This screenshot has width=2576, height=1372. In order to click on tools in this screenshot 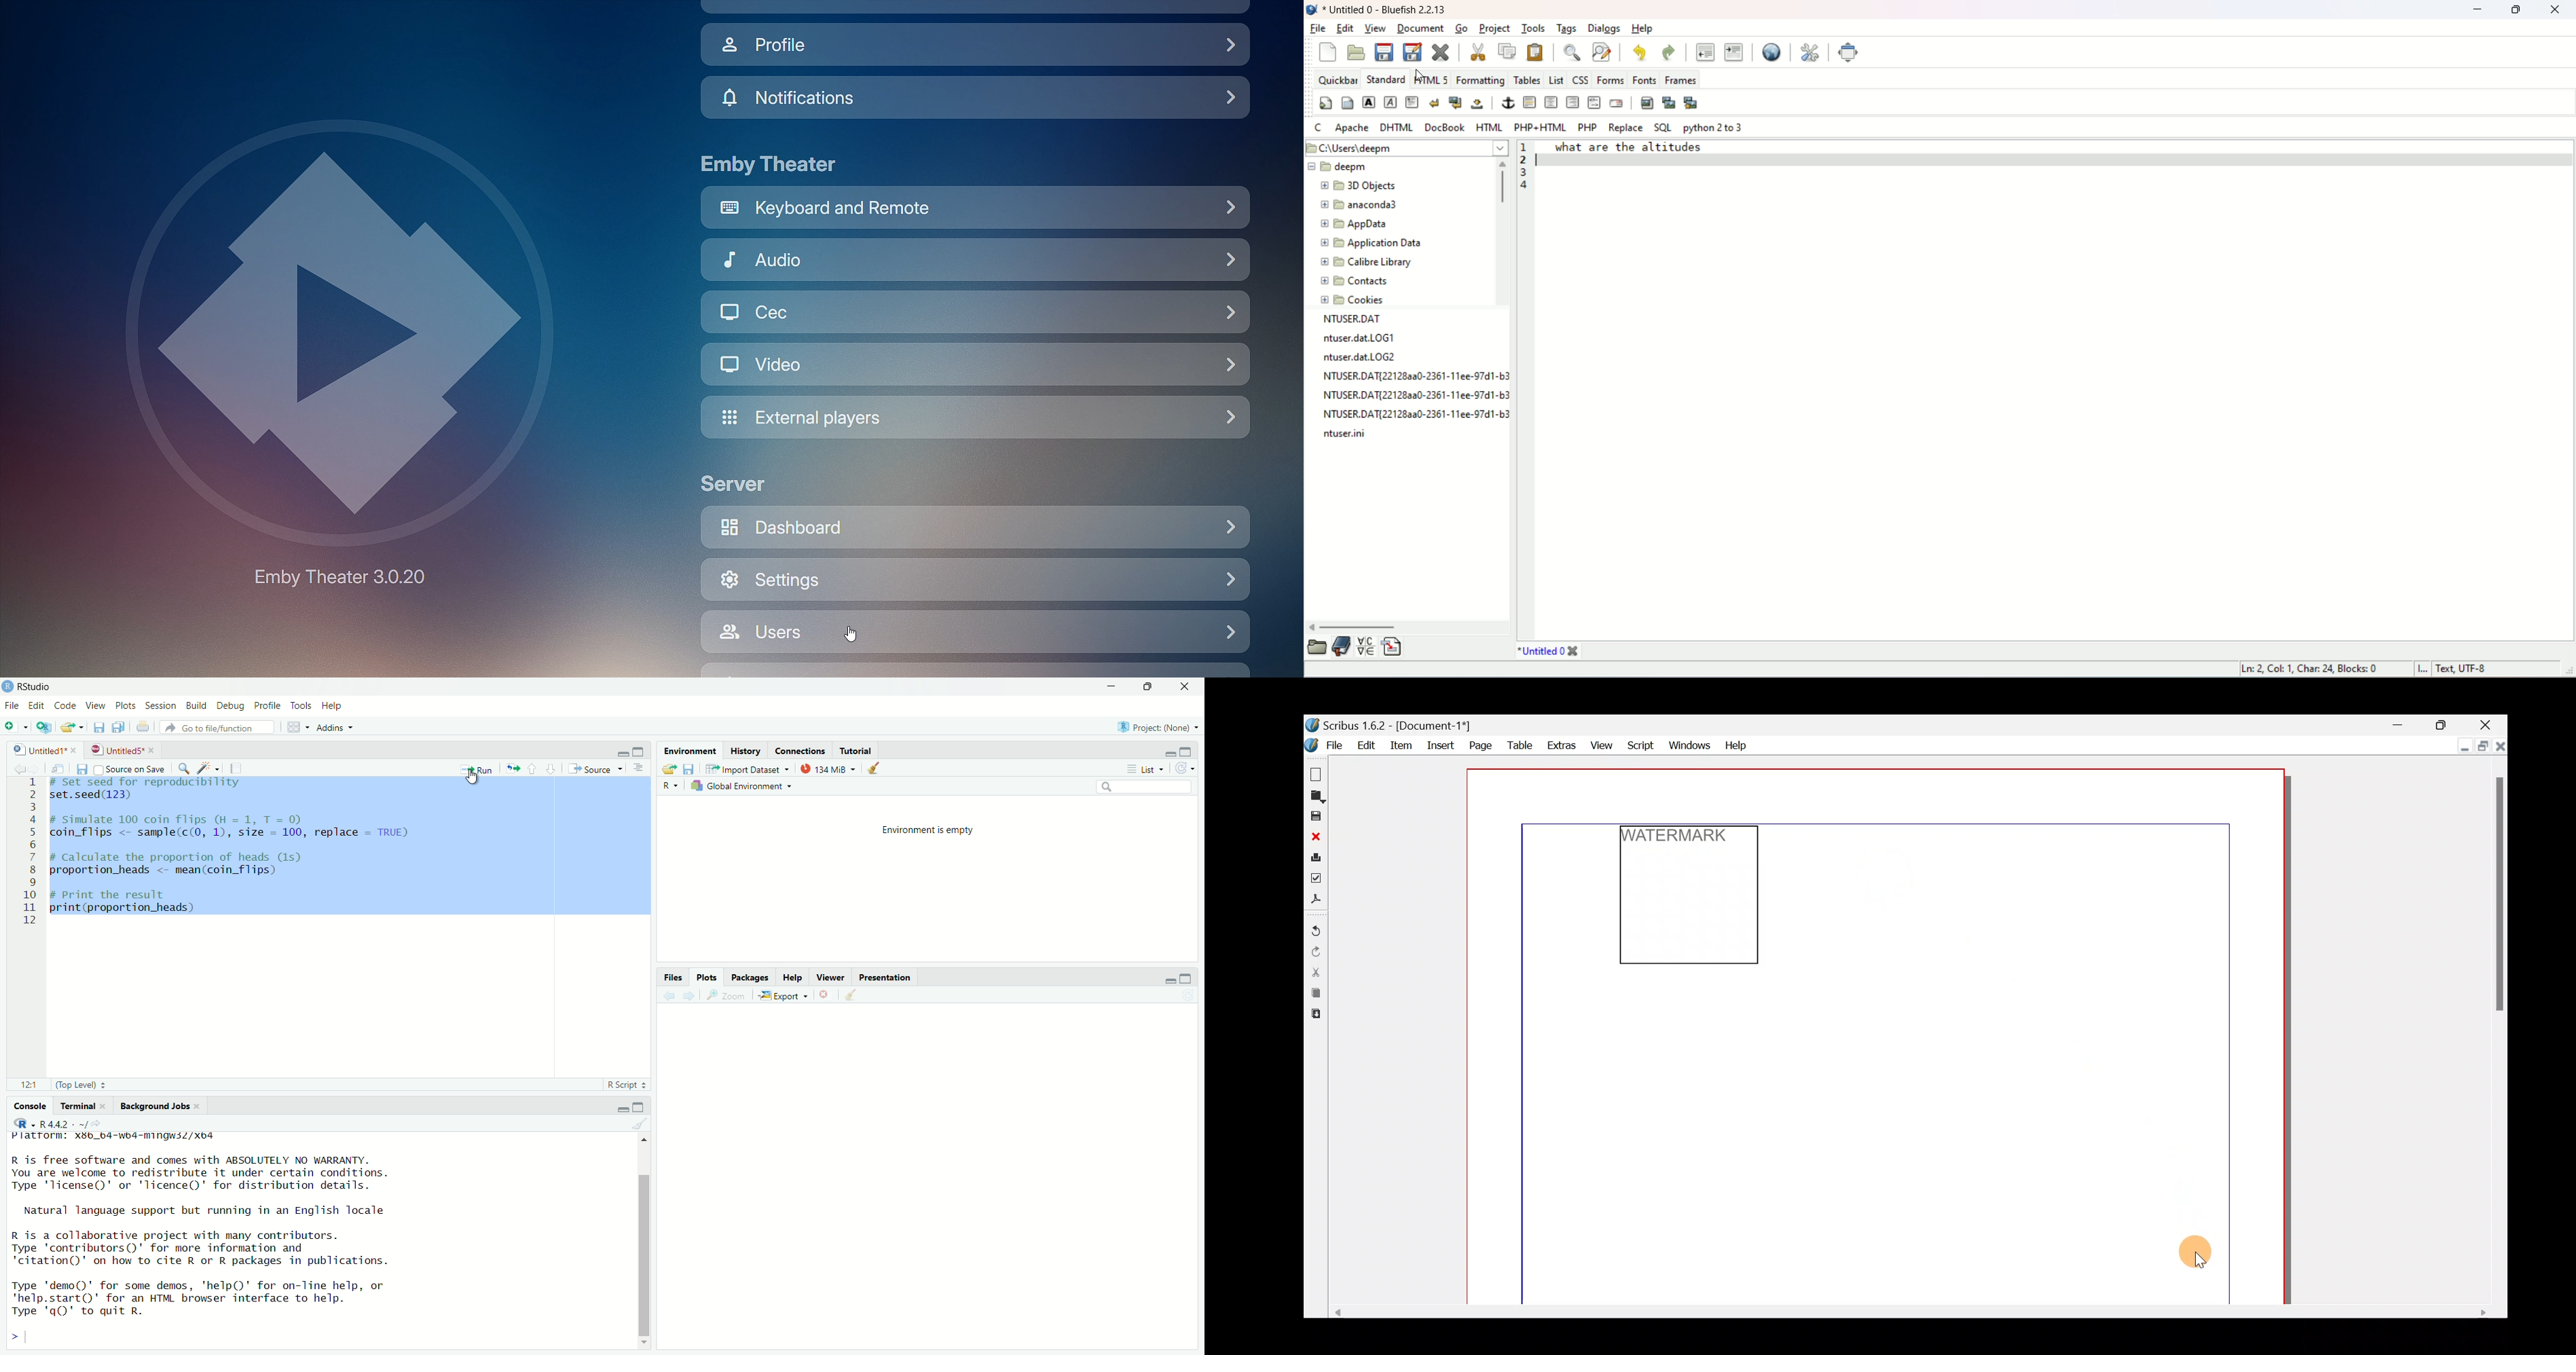, I will do `click(301, 705)`.